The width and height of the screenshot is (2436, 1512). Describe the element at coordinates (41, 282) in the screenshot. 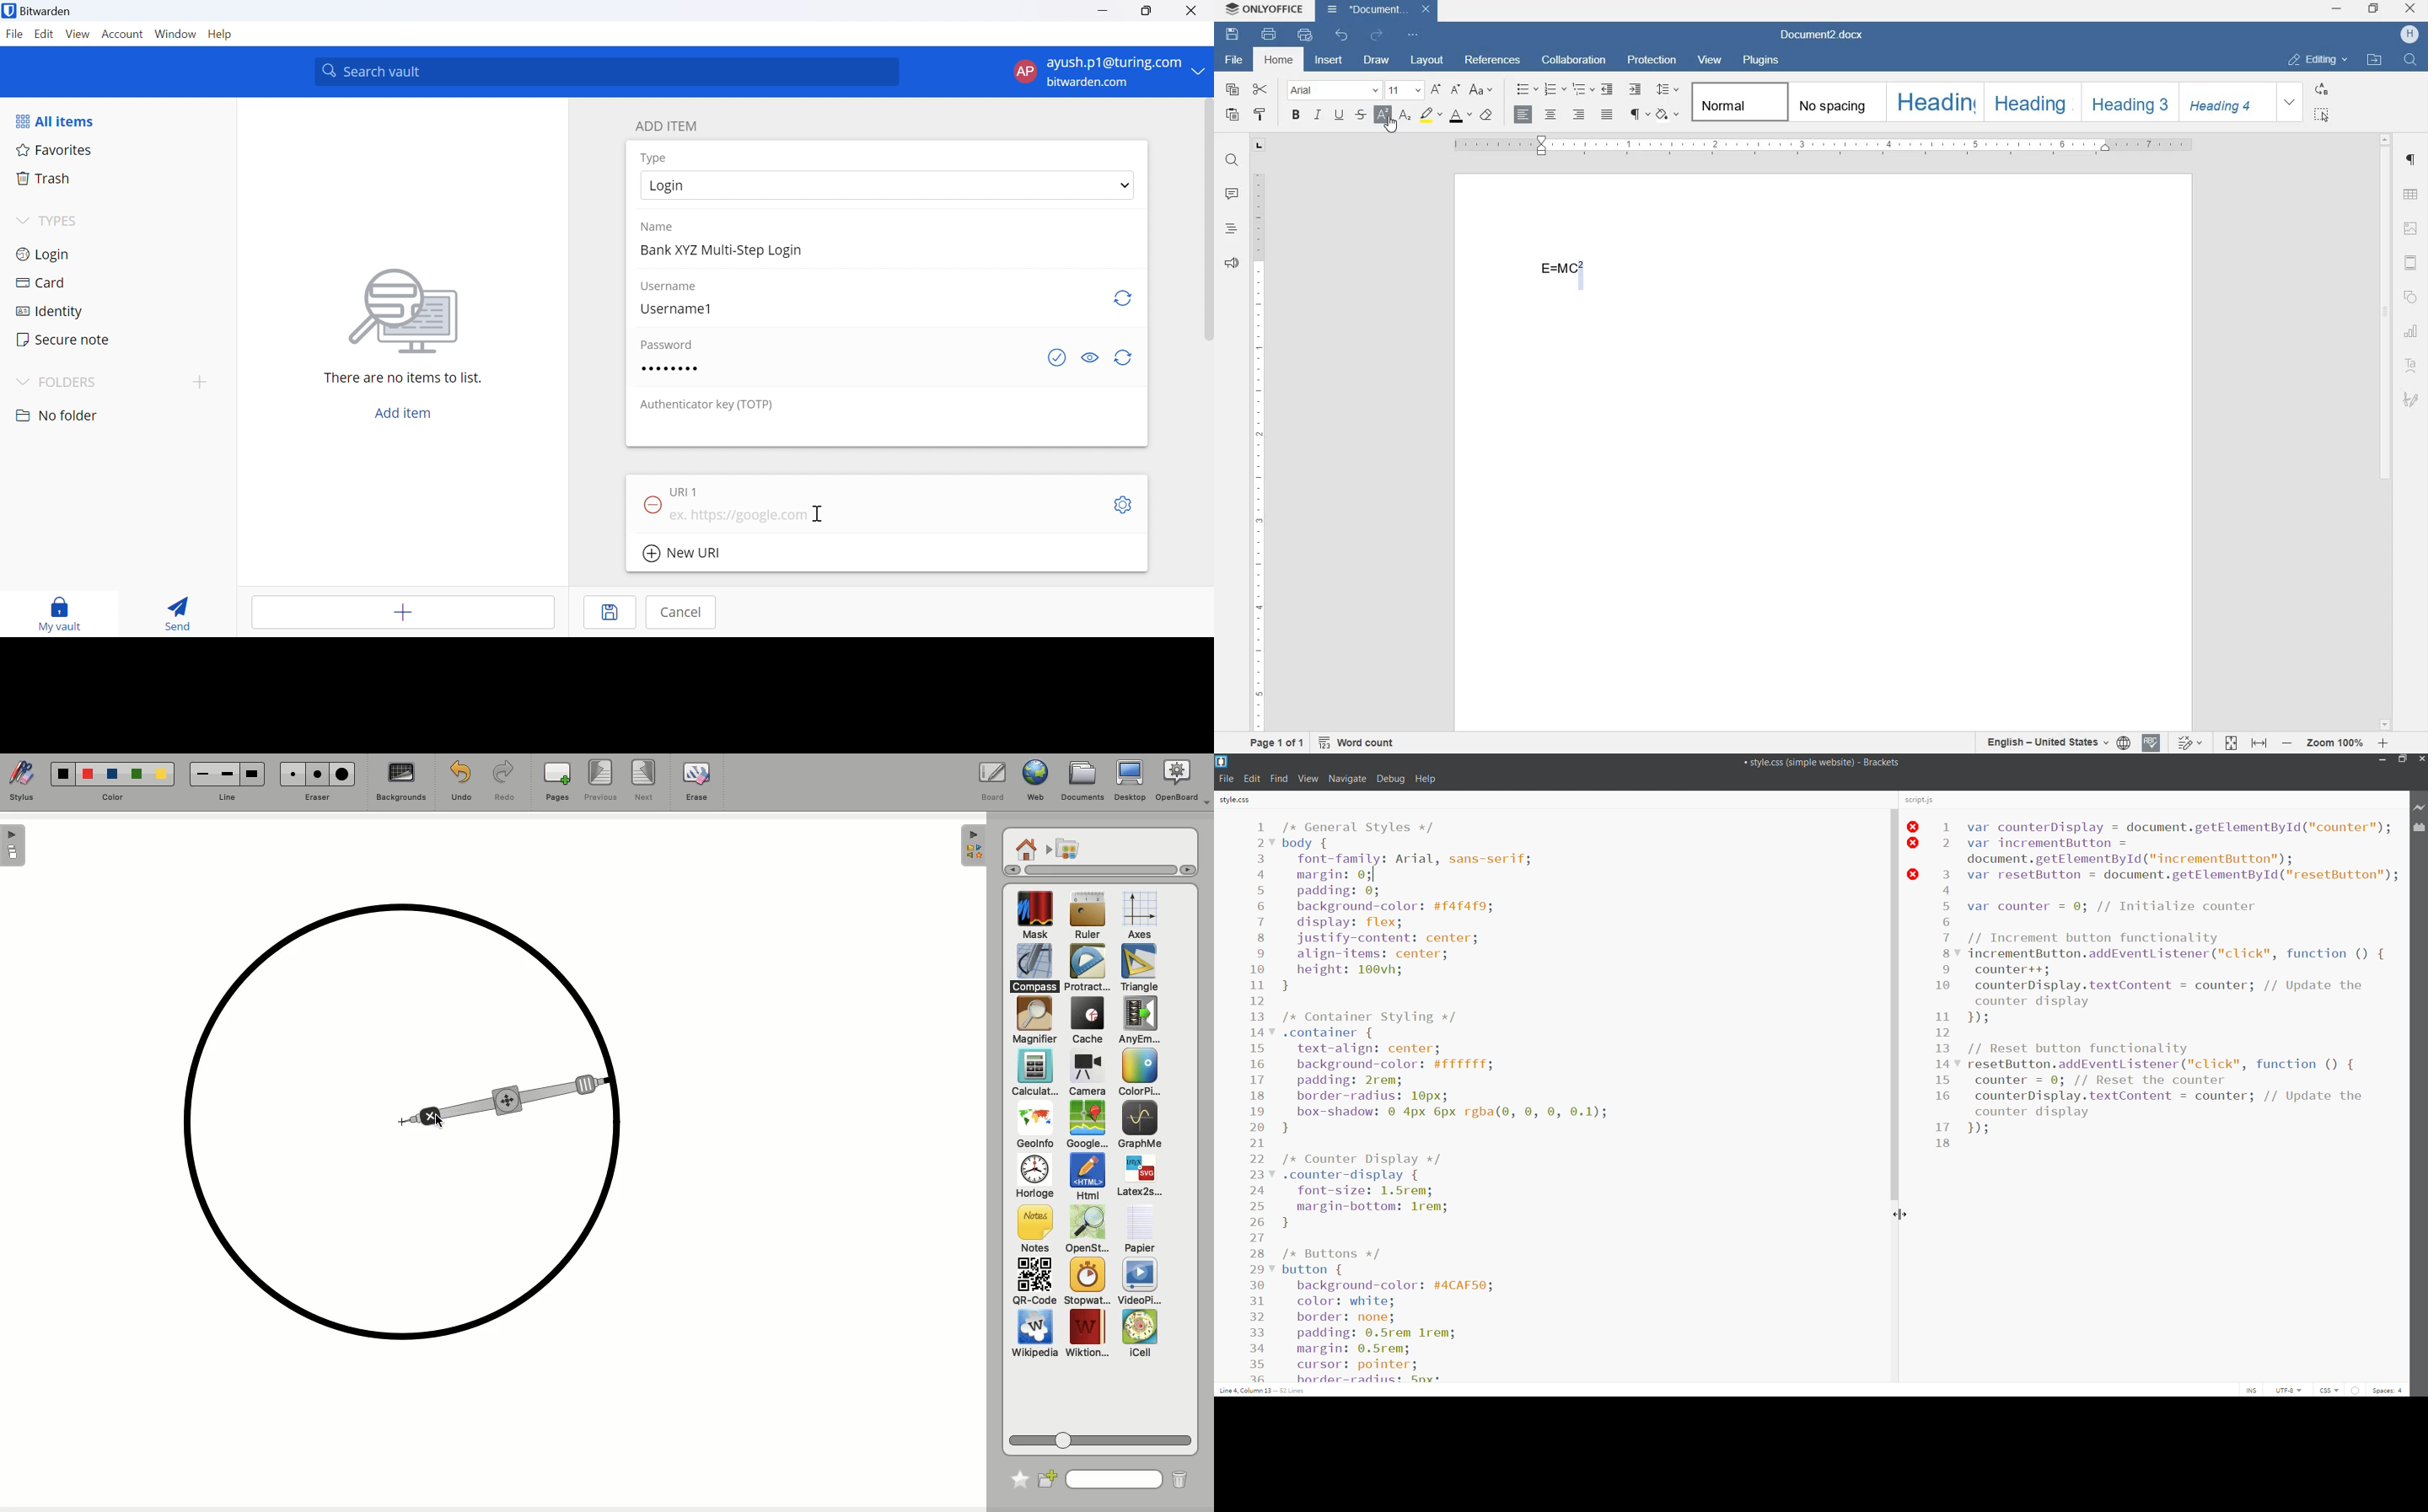

I see `Card` at that location.